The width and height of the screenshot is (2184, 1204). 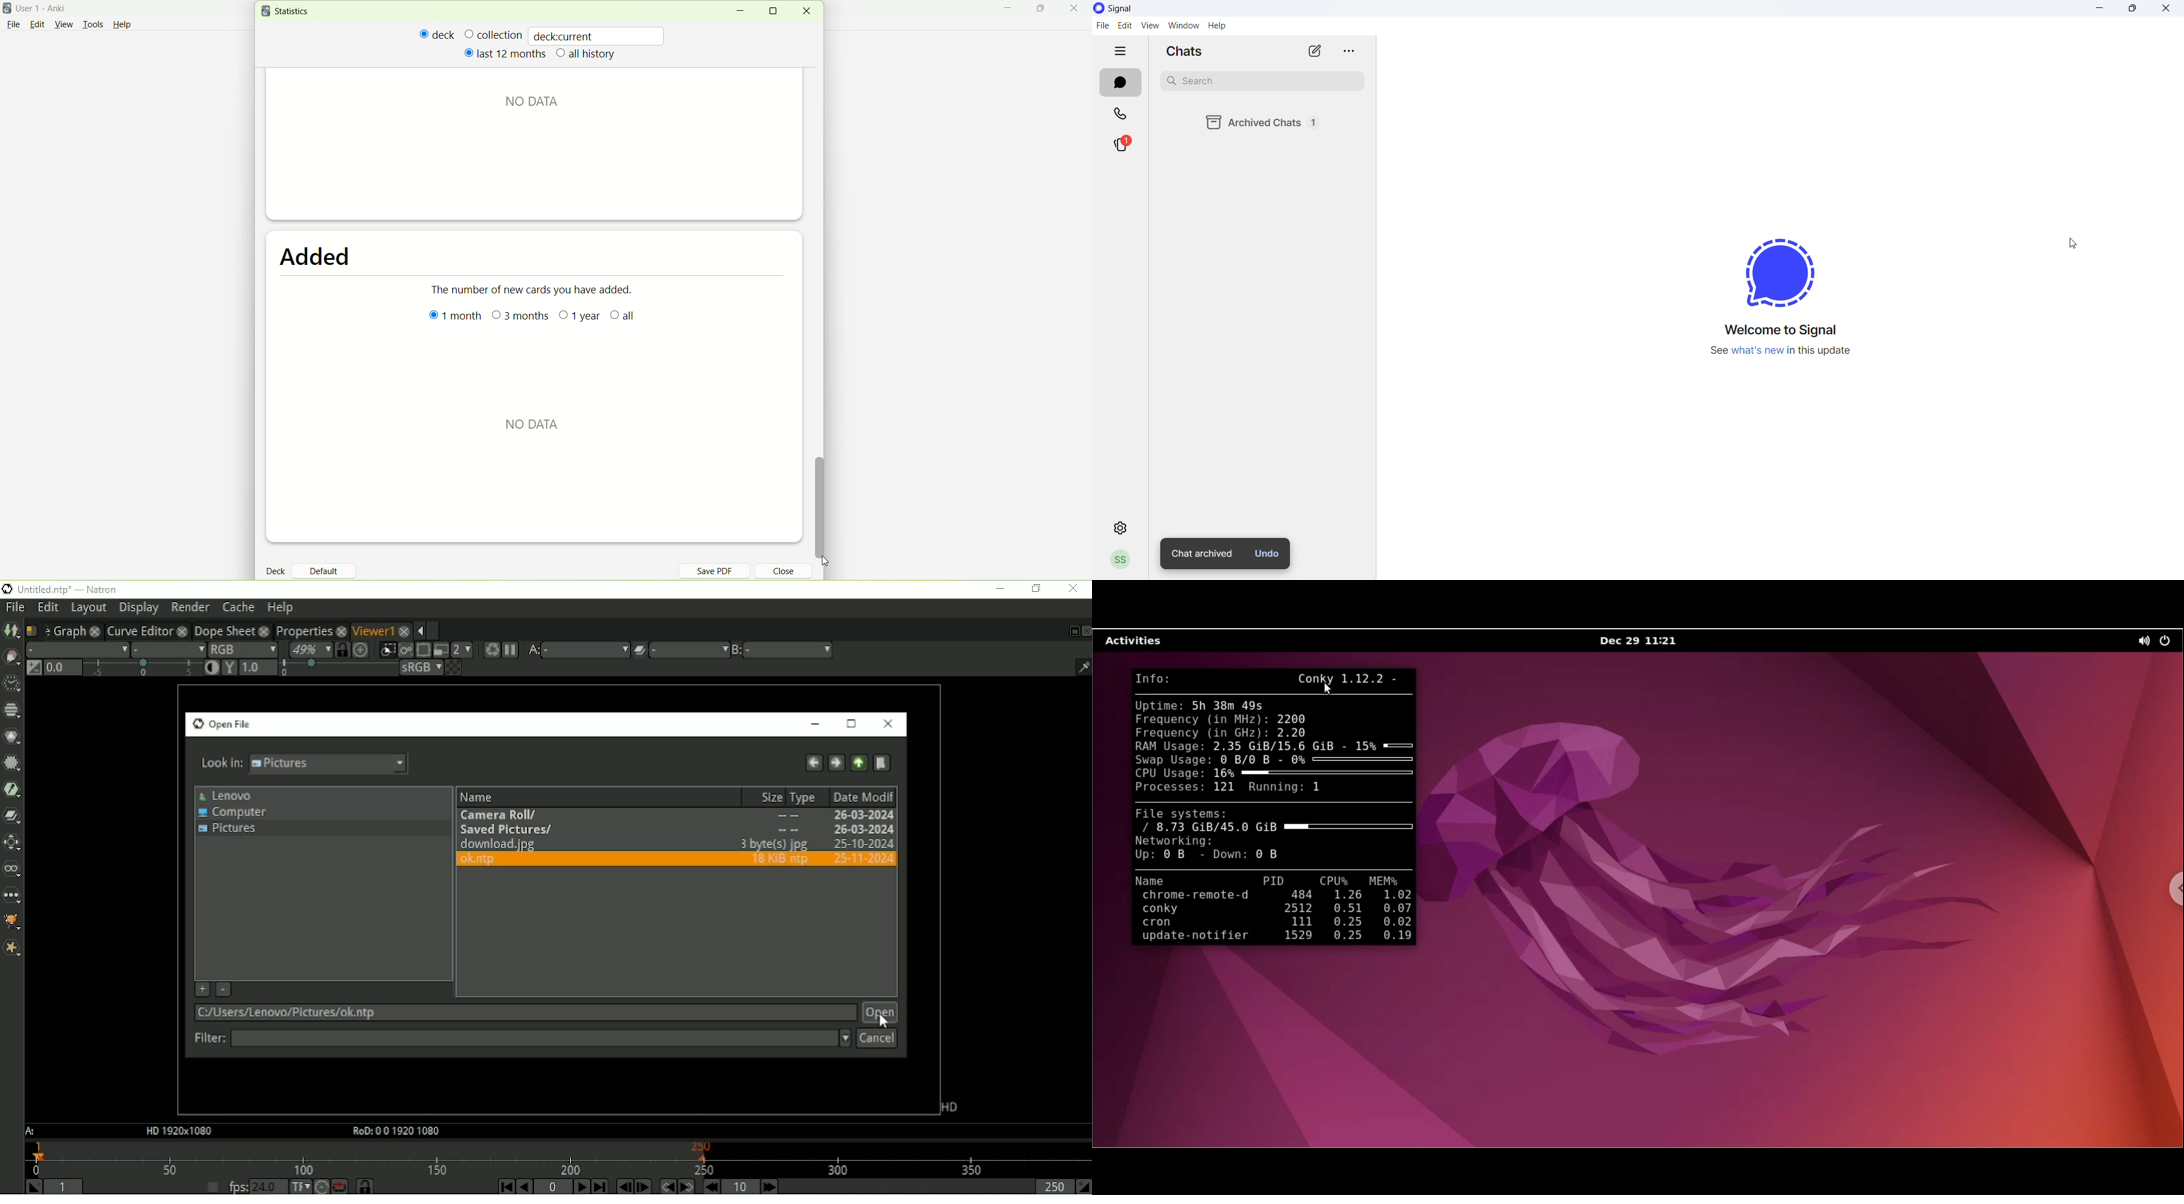 I want to click on 3 months, so click(x=523, y=317).